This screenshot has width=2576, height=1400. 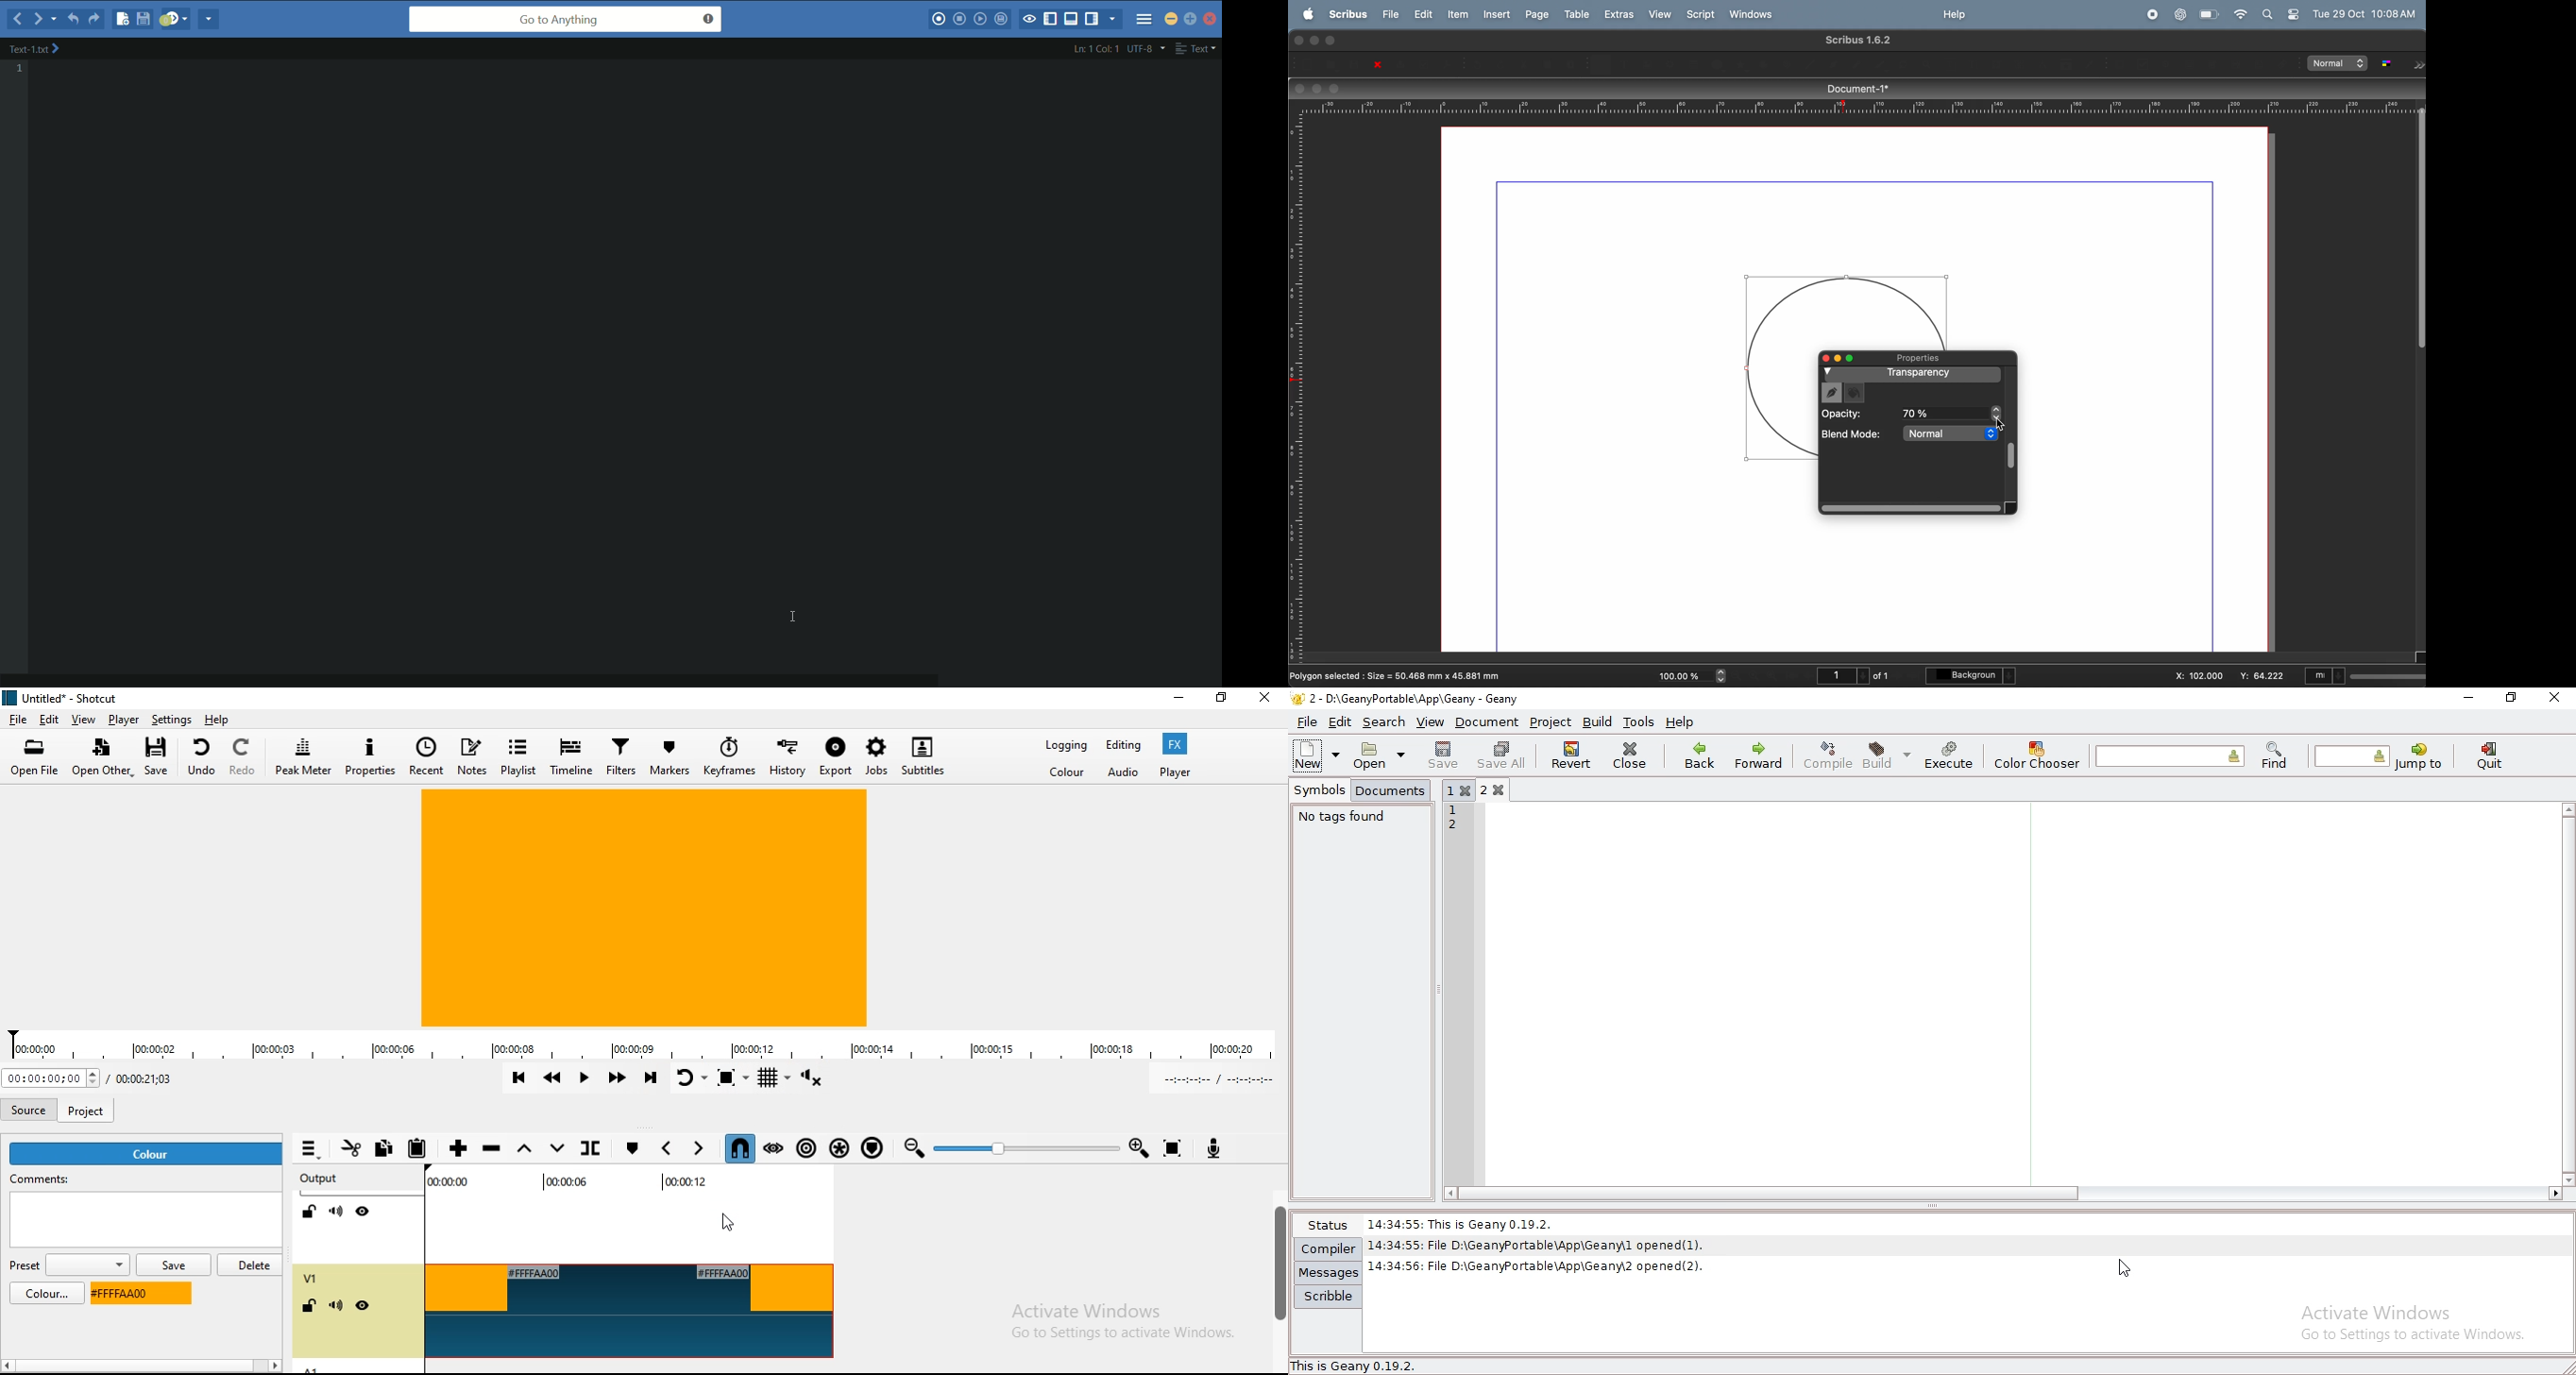 What do you see at coordinates (630, 1150) in the screenshot?
I see `create/edit marker` at bounding box center [630, 1150].